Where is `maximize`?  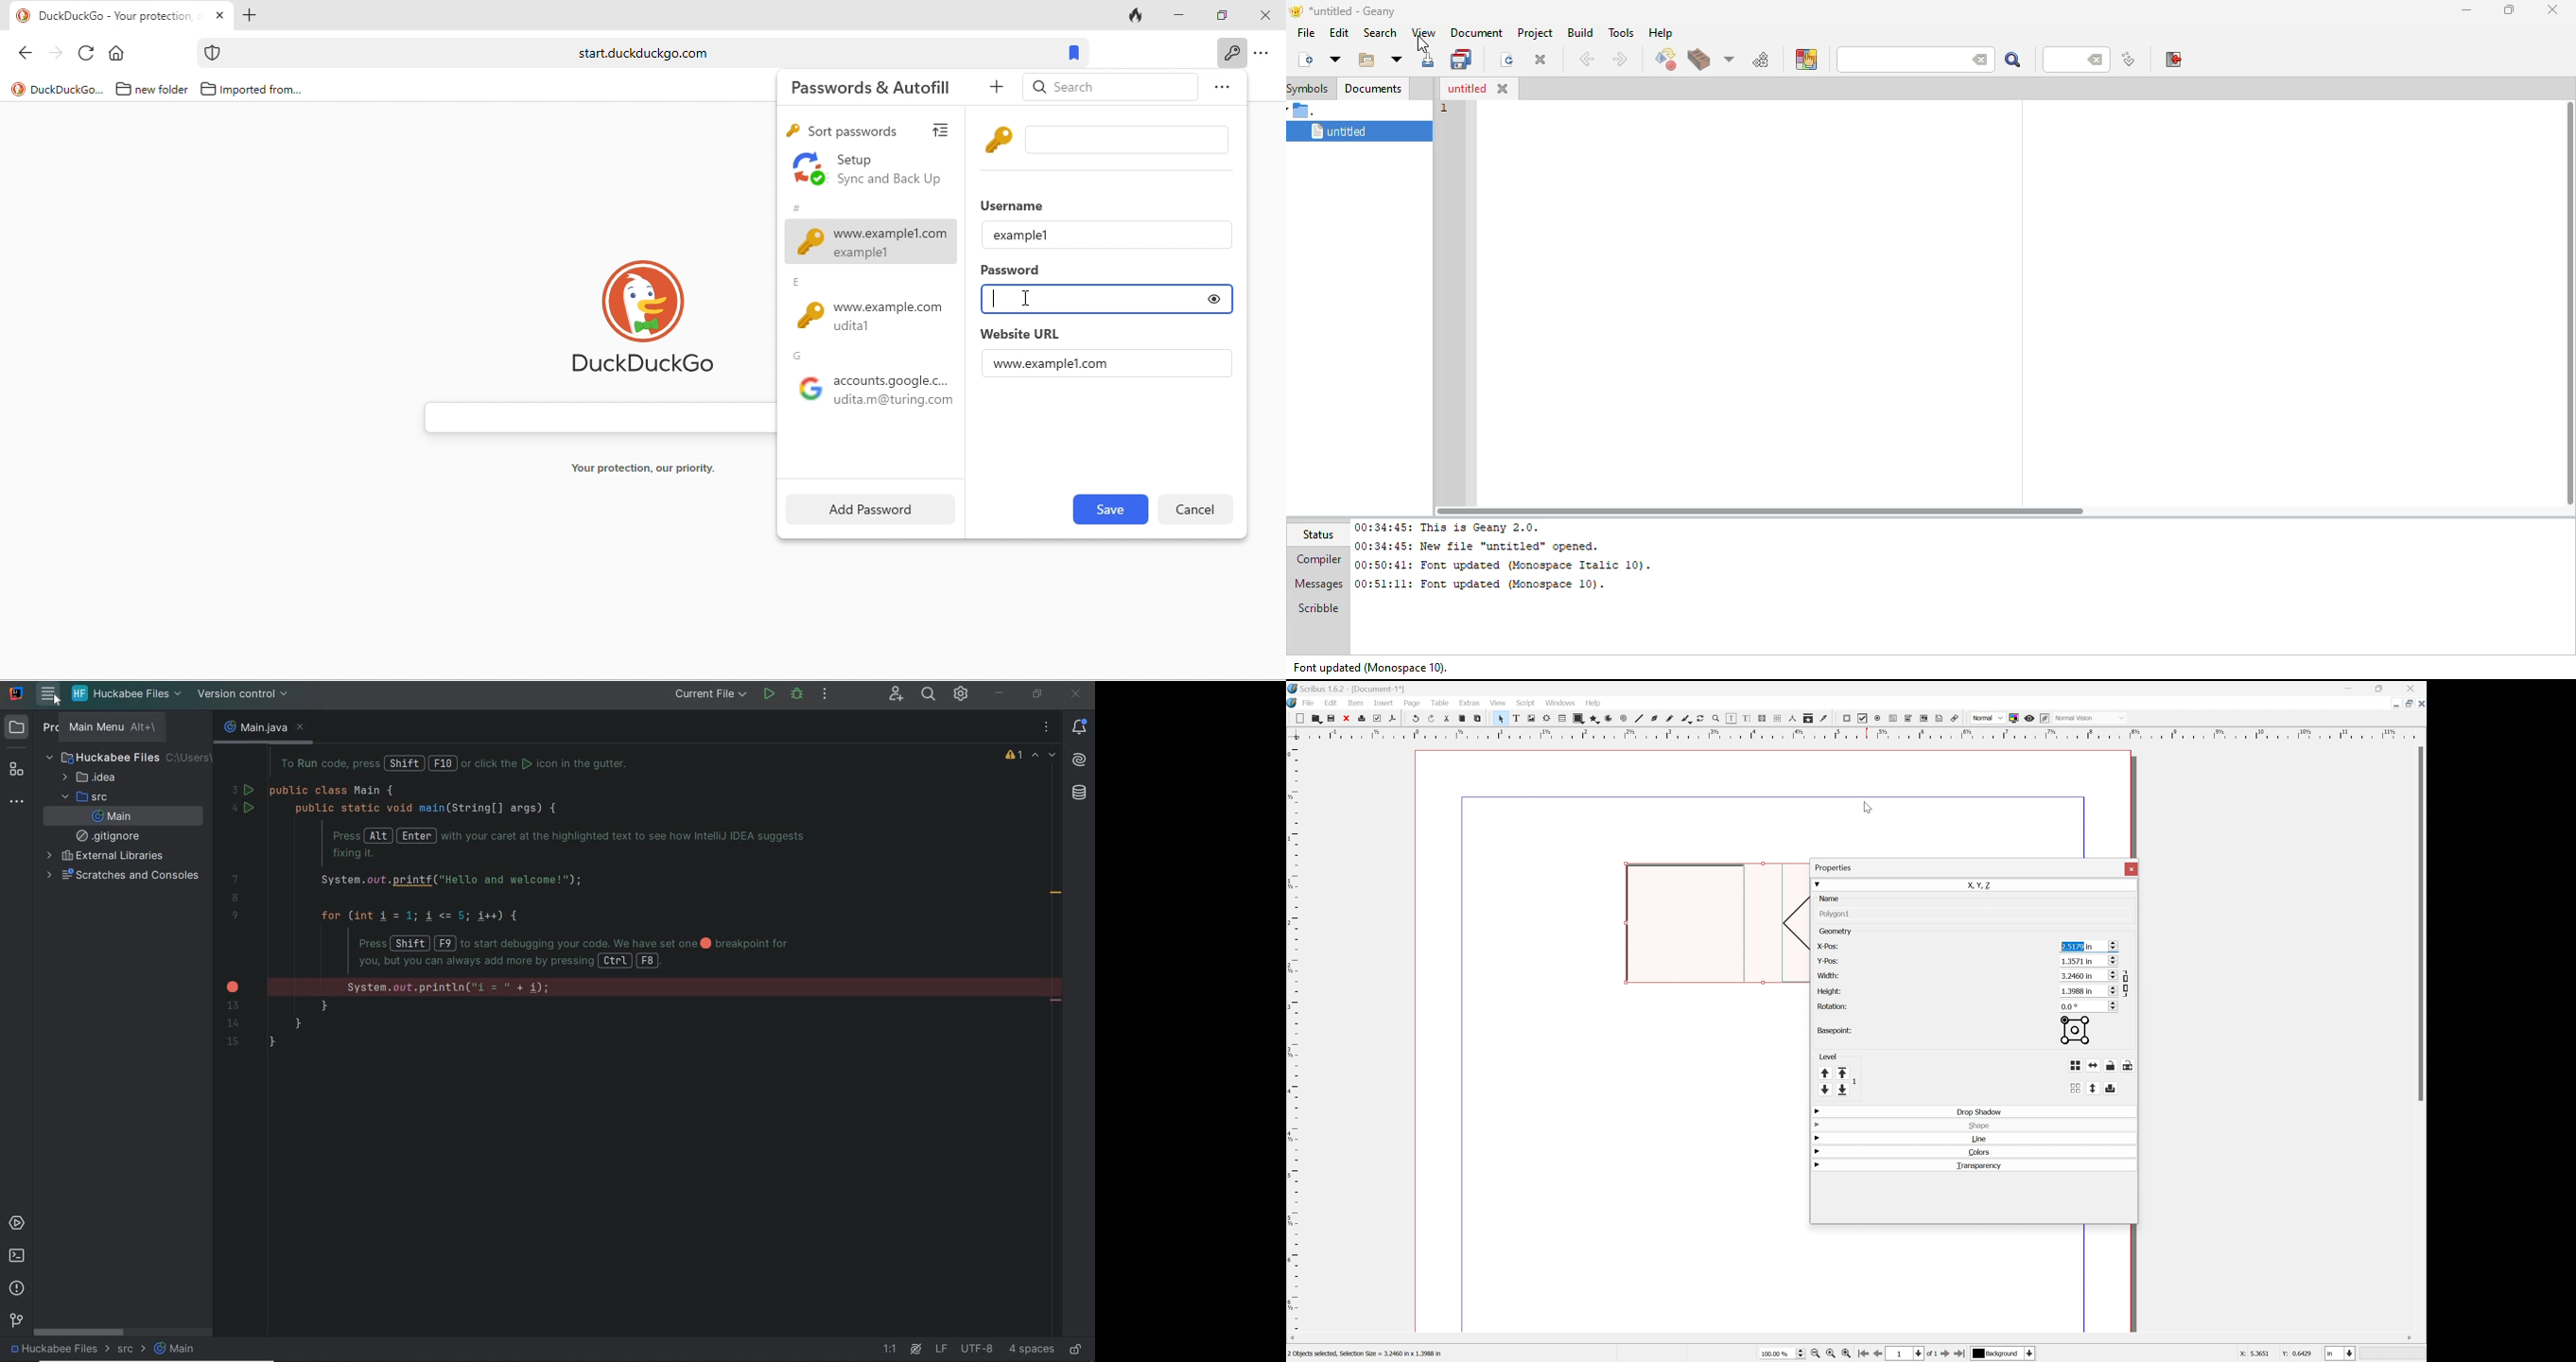
maximize is located at coordinates (1218, 13).